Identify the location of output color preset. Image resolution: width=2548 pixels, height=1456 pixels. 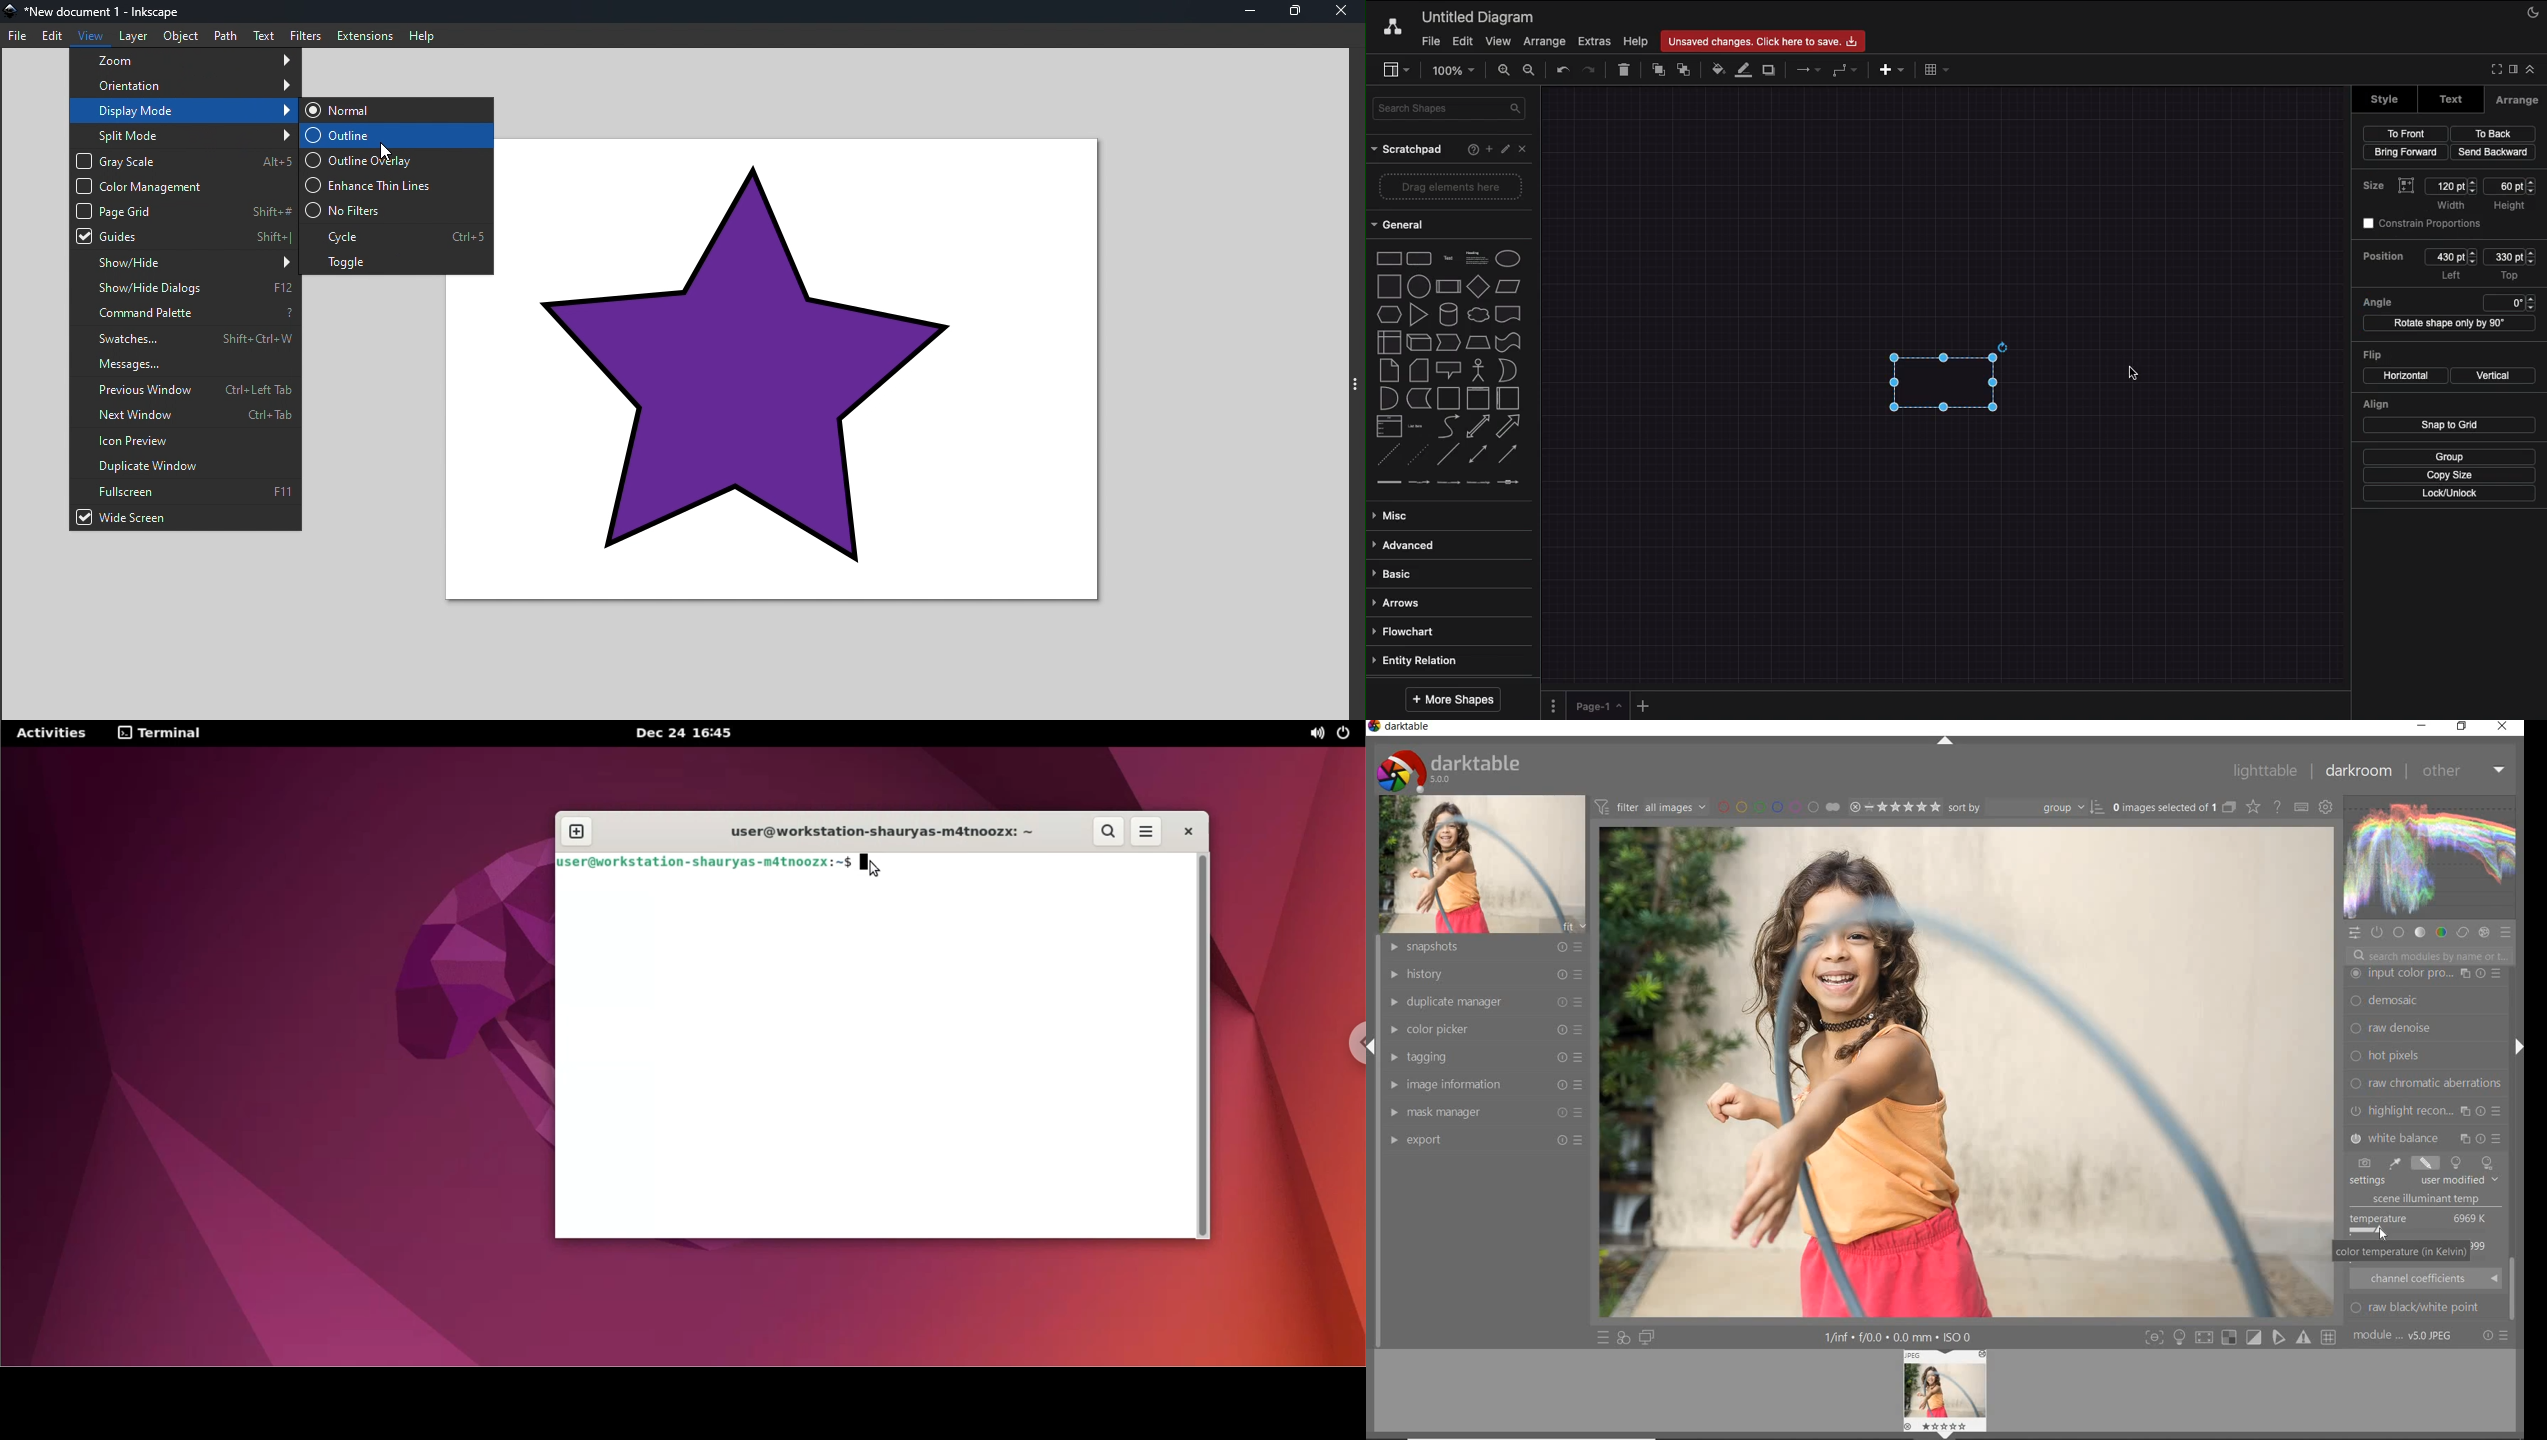
(2425, 1056).